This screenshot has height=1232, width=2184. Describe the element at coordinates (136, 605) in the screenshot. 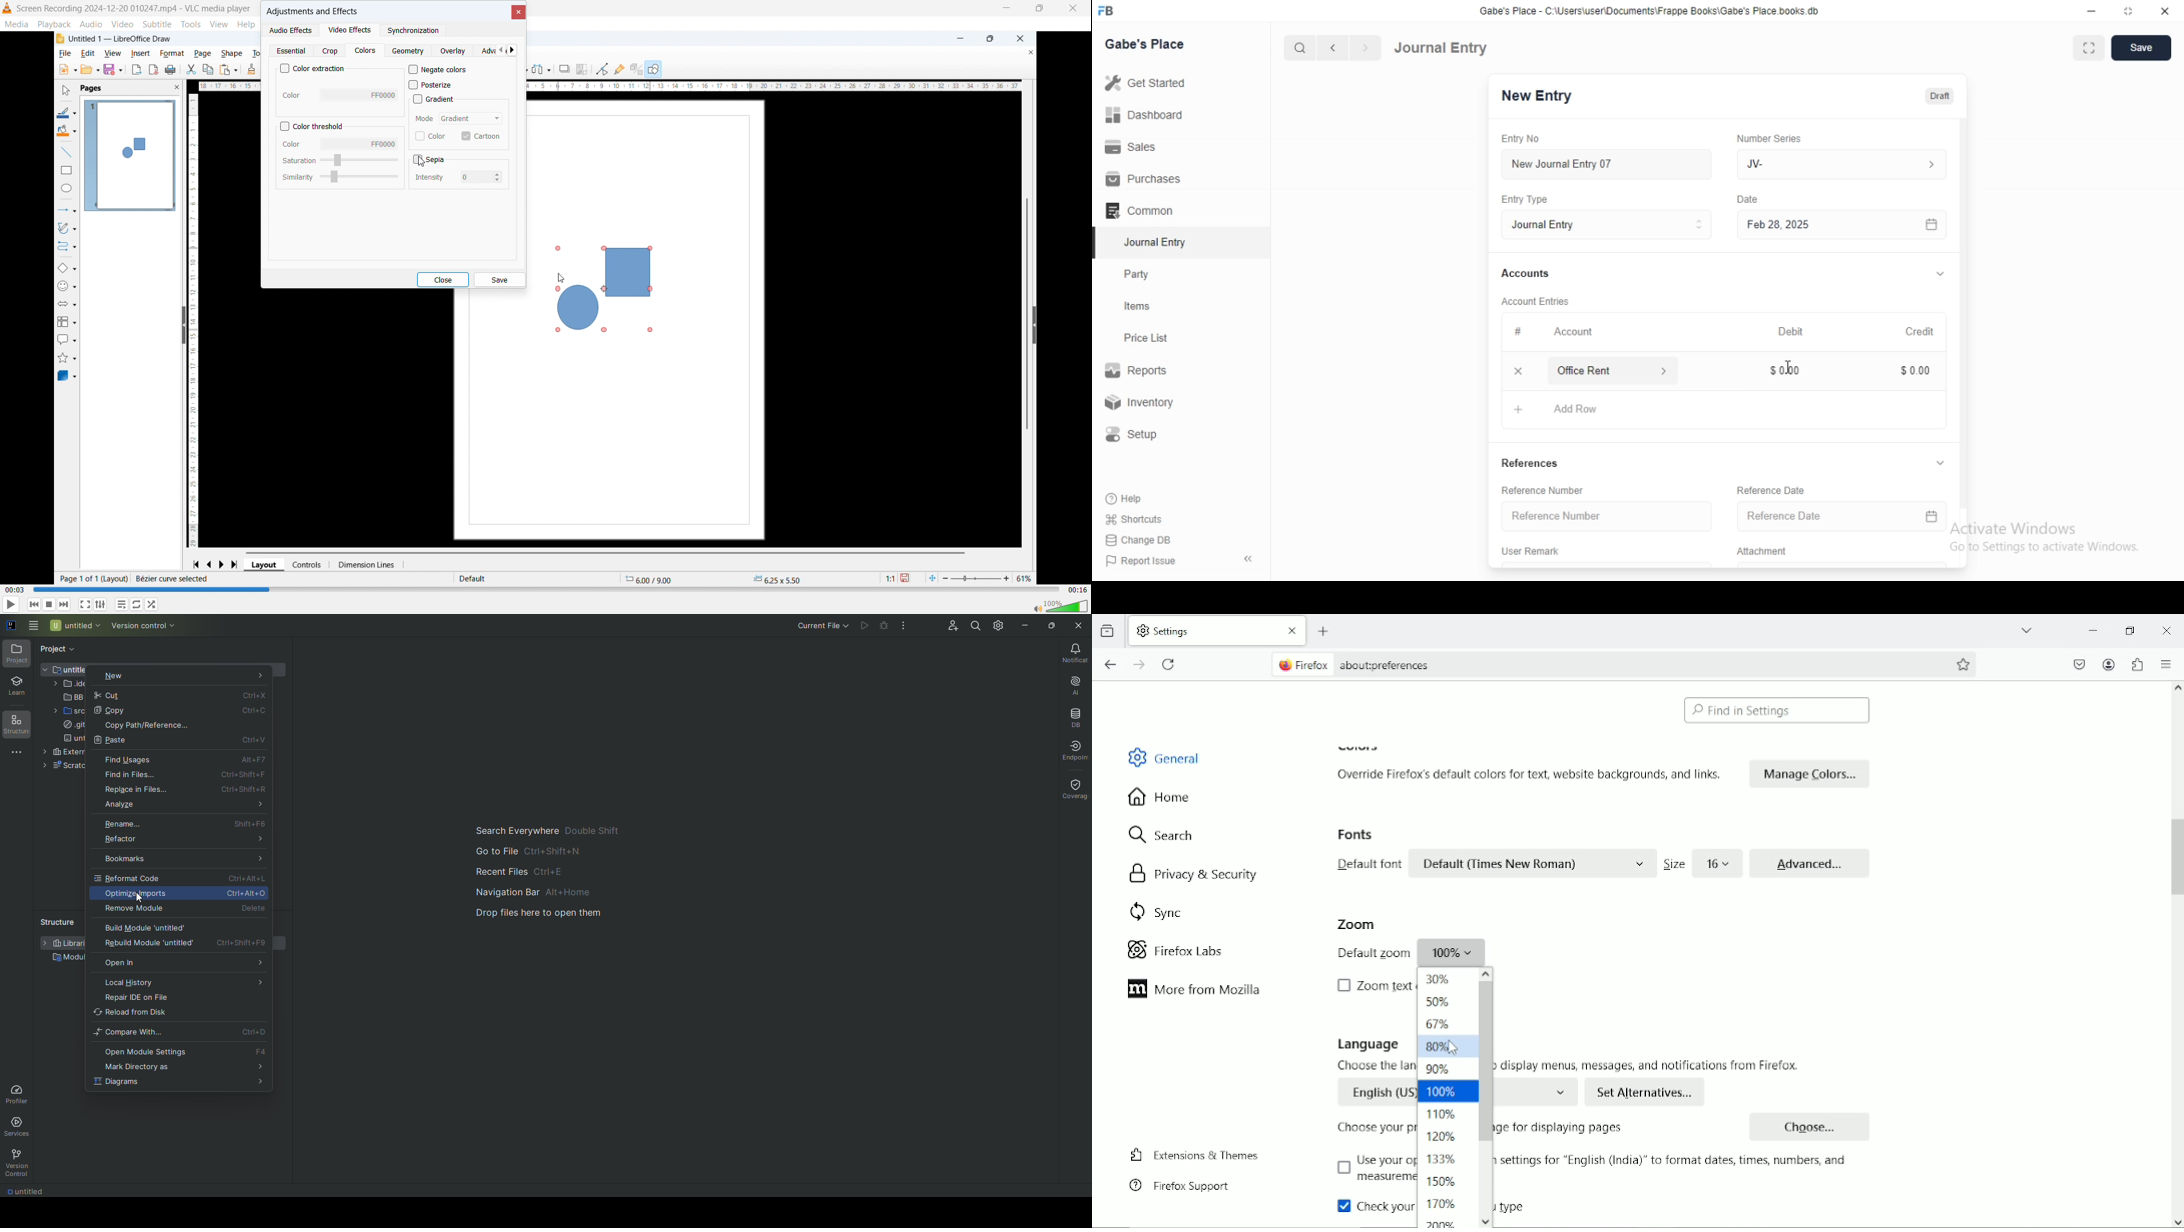

I see `Click to toggle between loop all, loop one, no loop` at that location.